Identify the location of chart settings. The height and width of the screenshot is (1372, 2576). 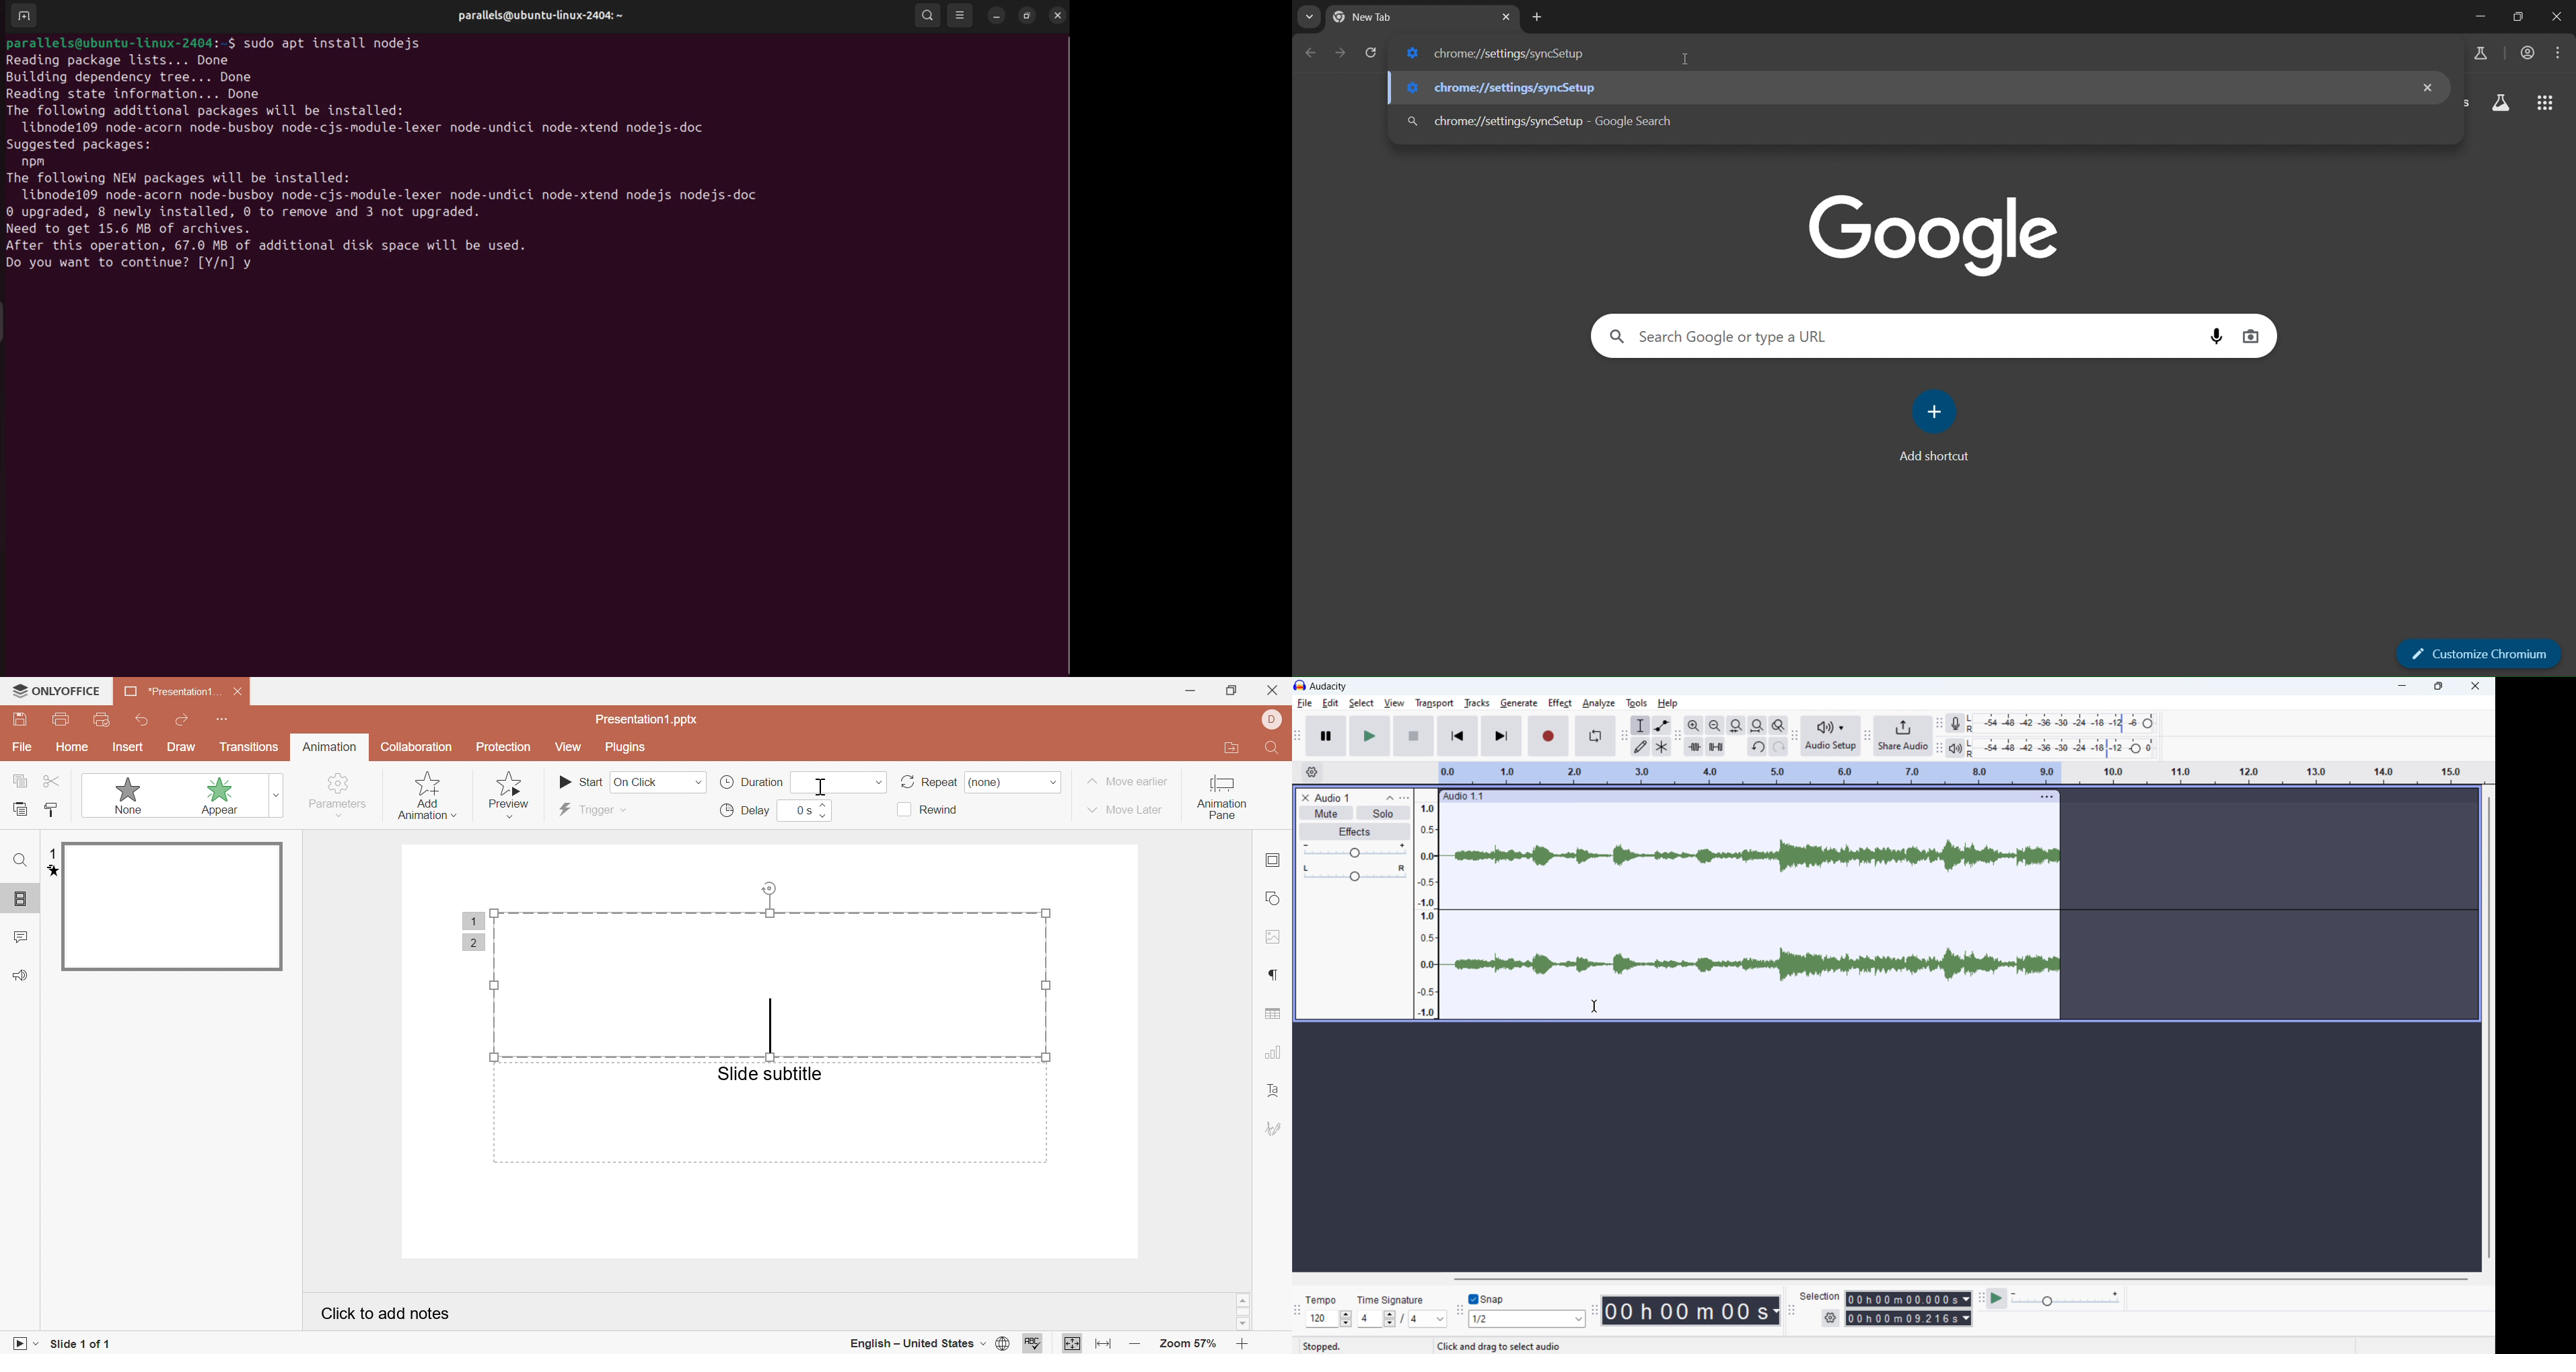
(1274, 1051).